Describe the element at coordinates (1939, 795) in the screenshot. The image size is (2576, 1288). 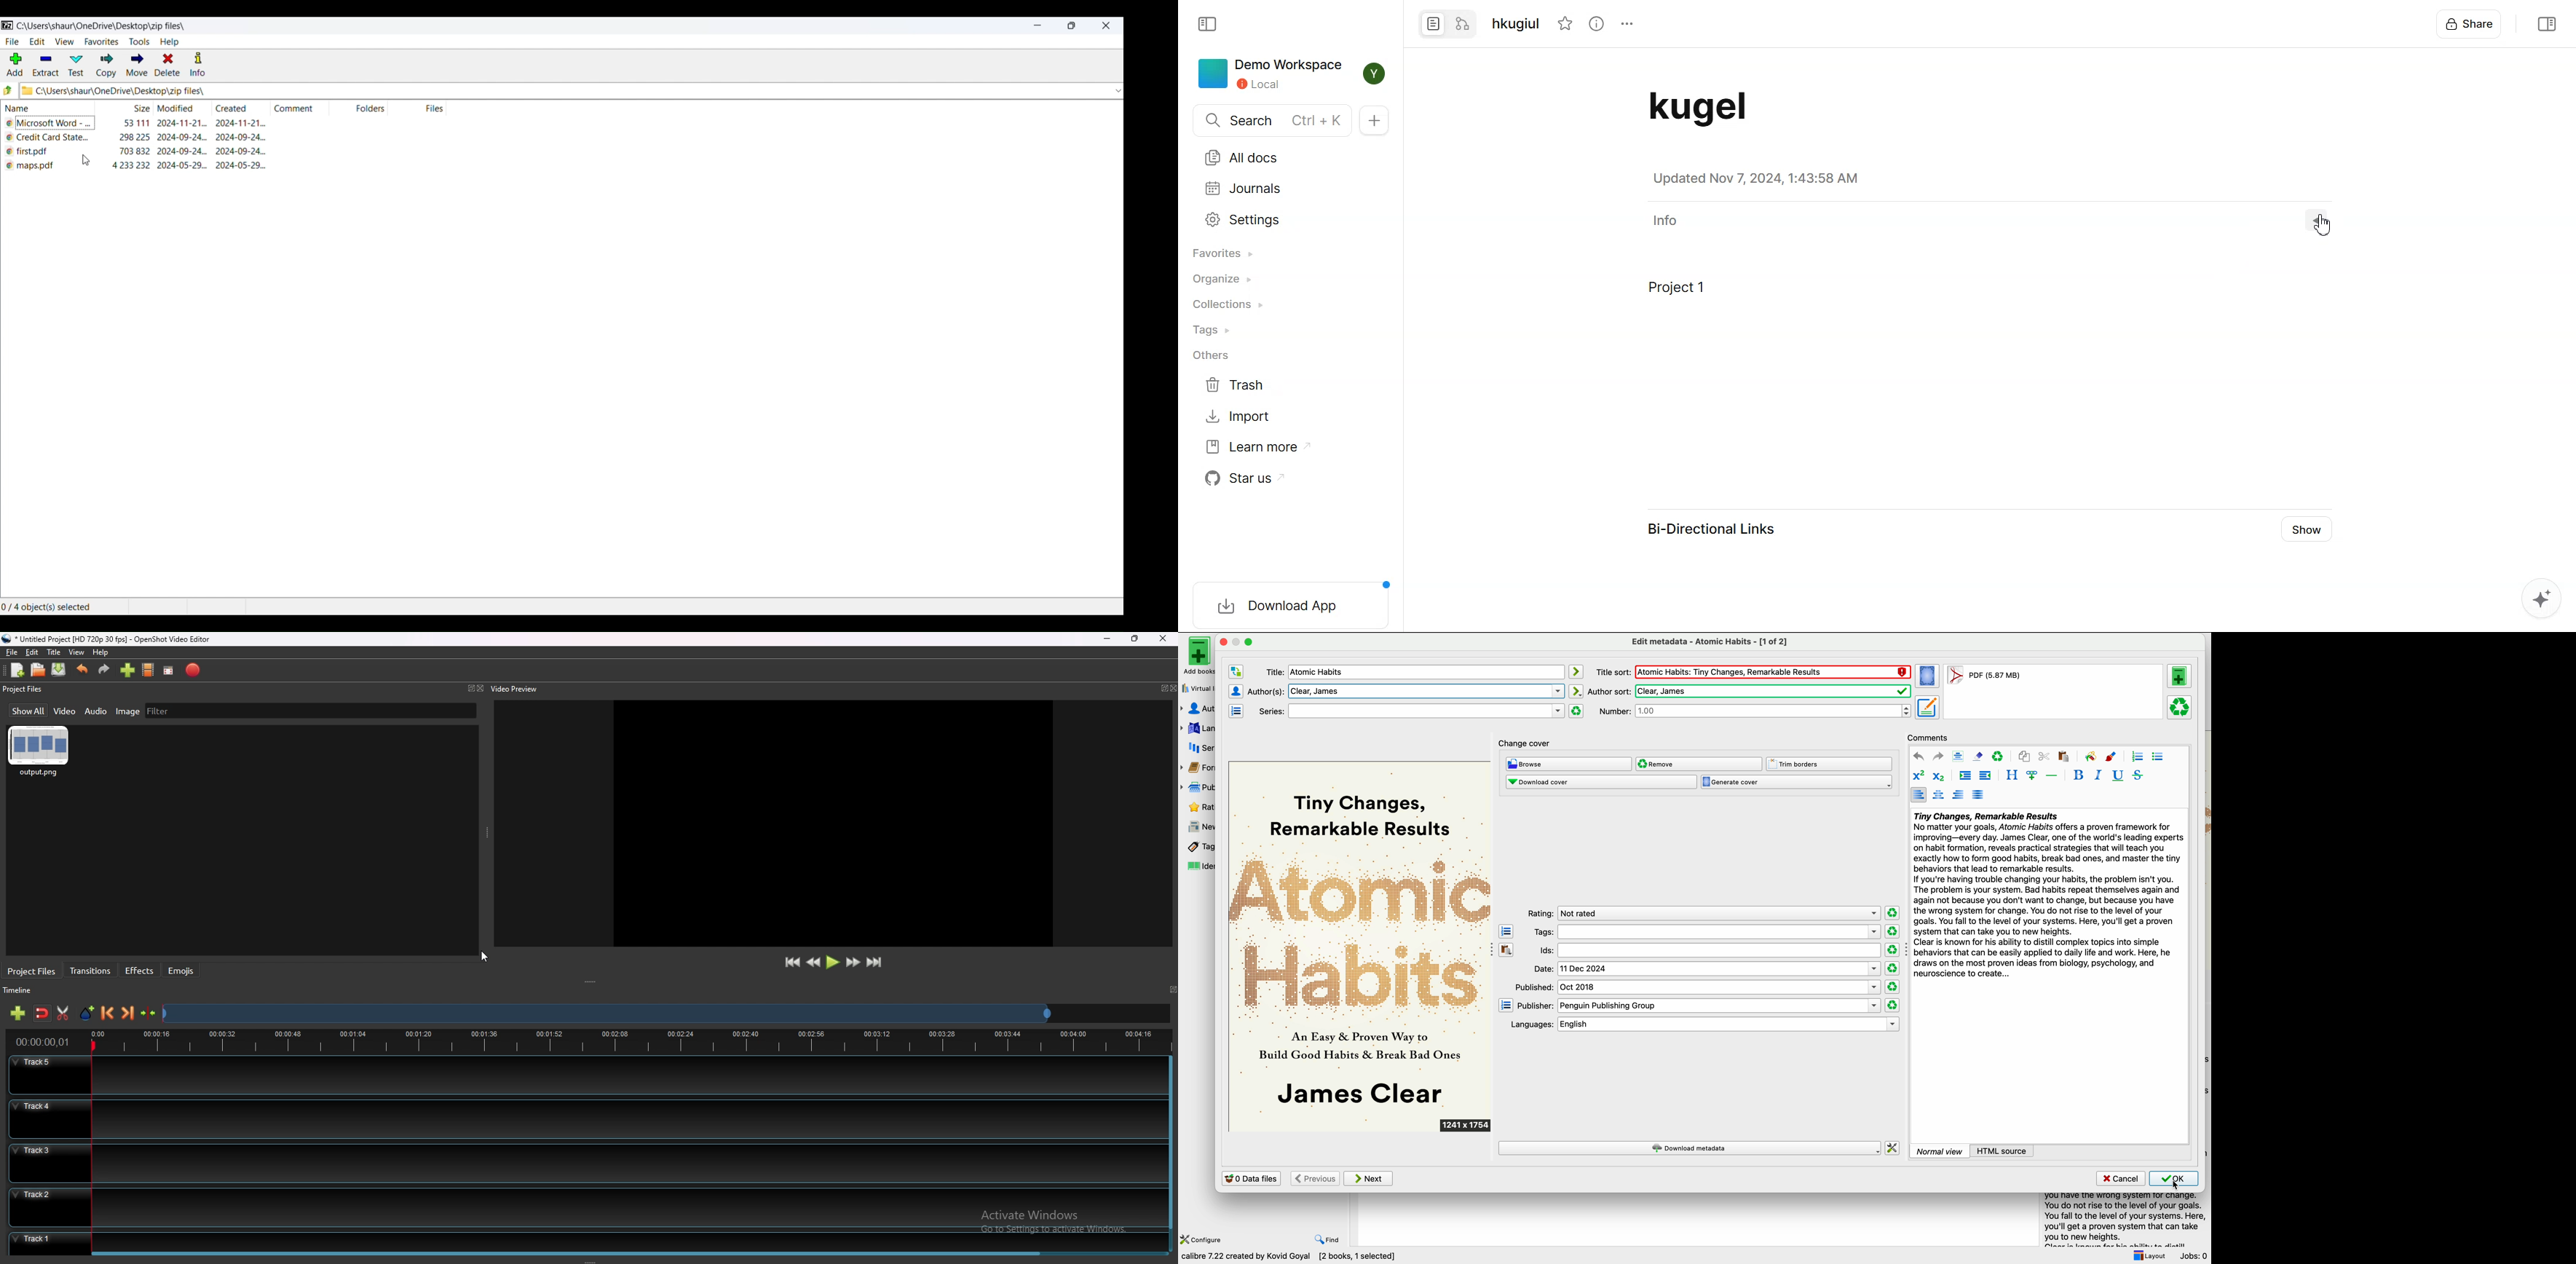
I see `align center` at that location.